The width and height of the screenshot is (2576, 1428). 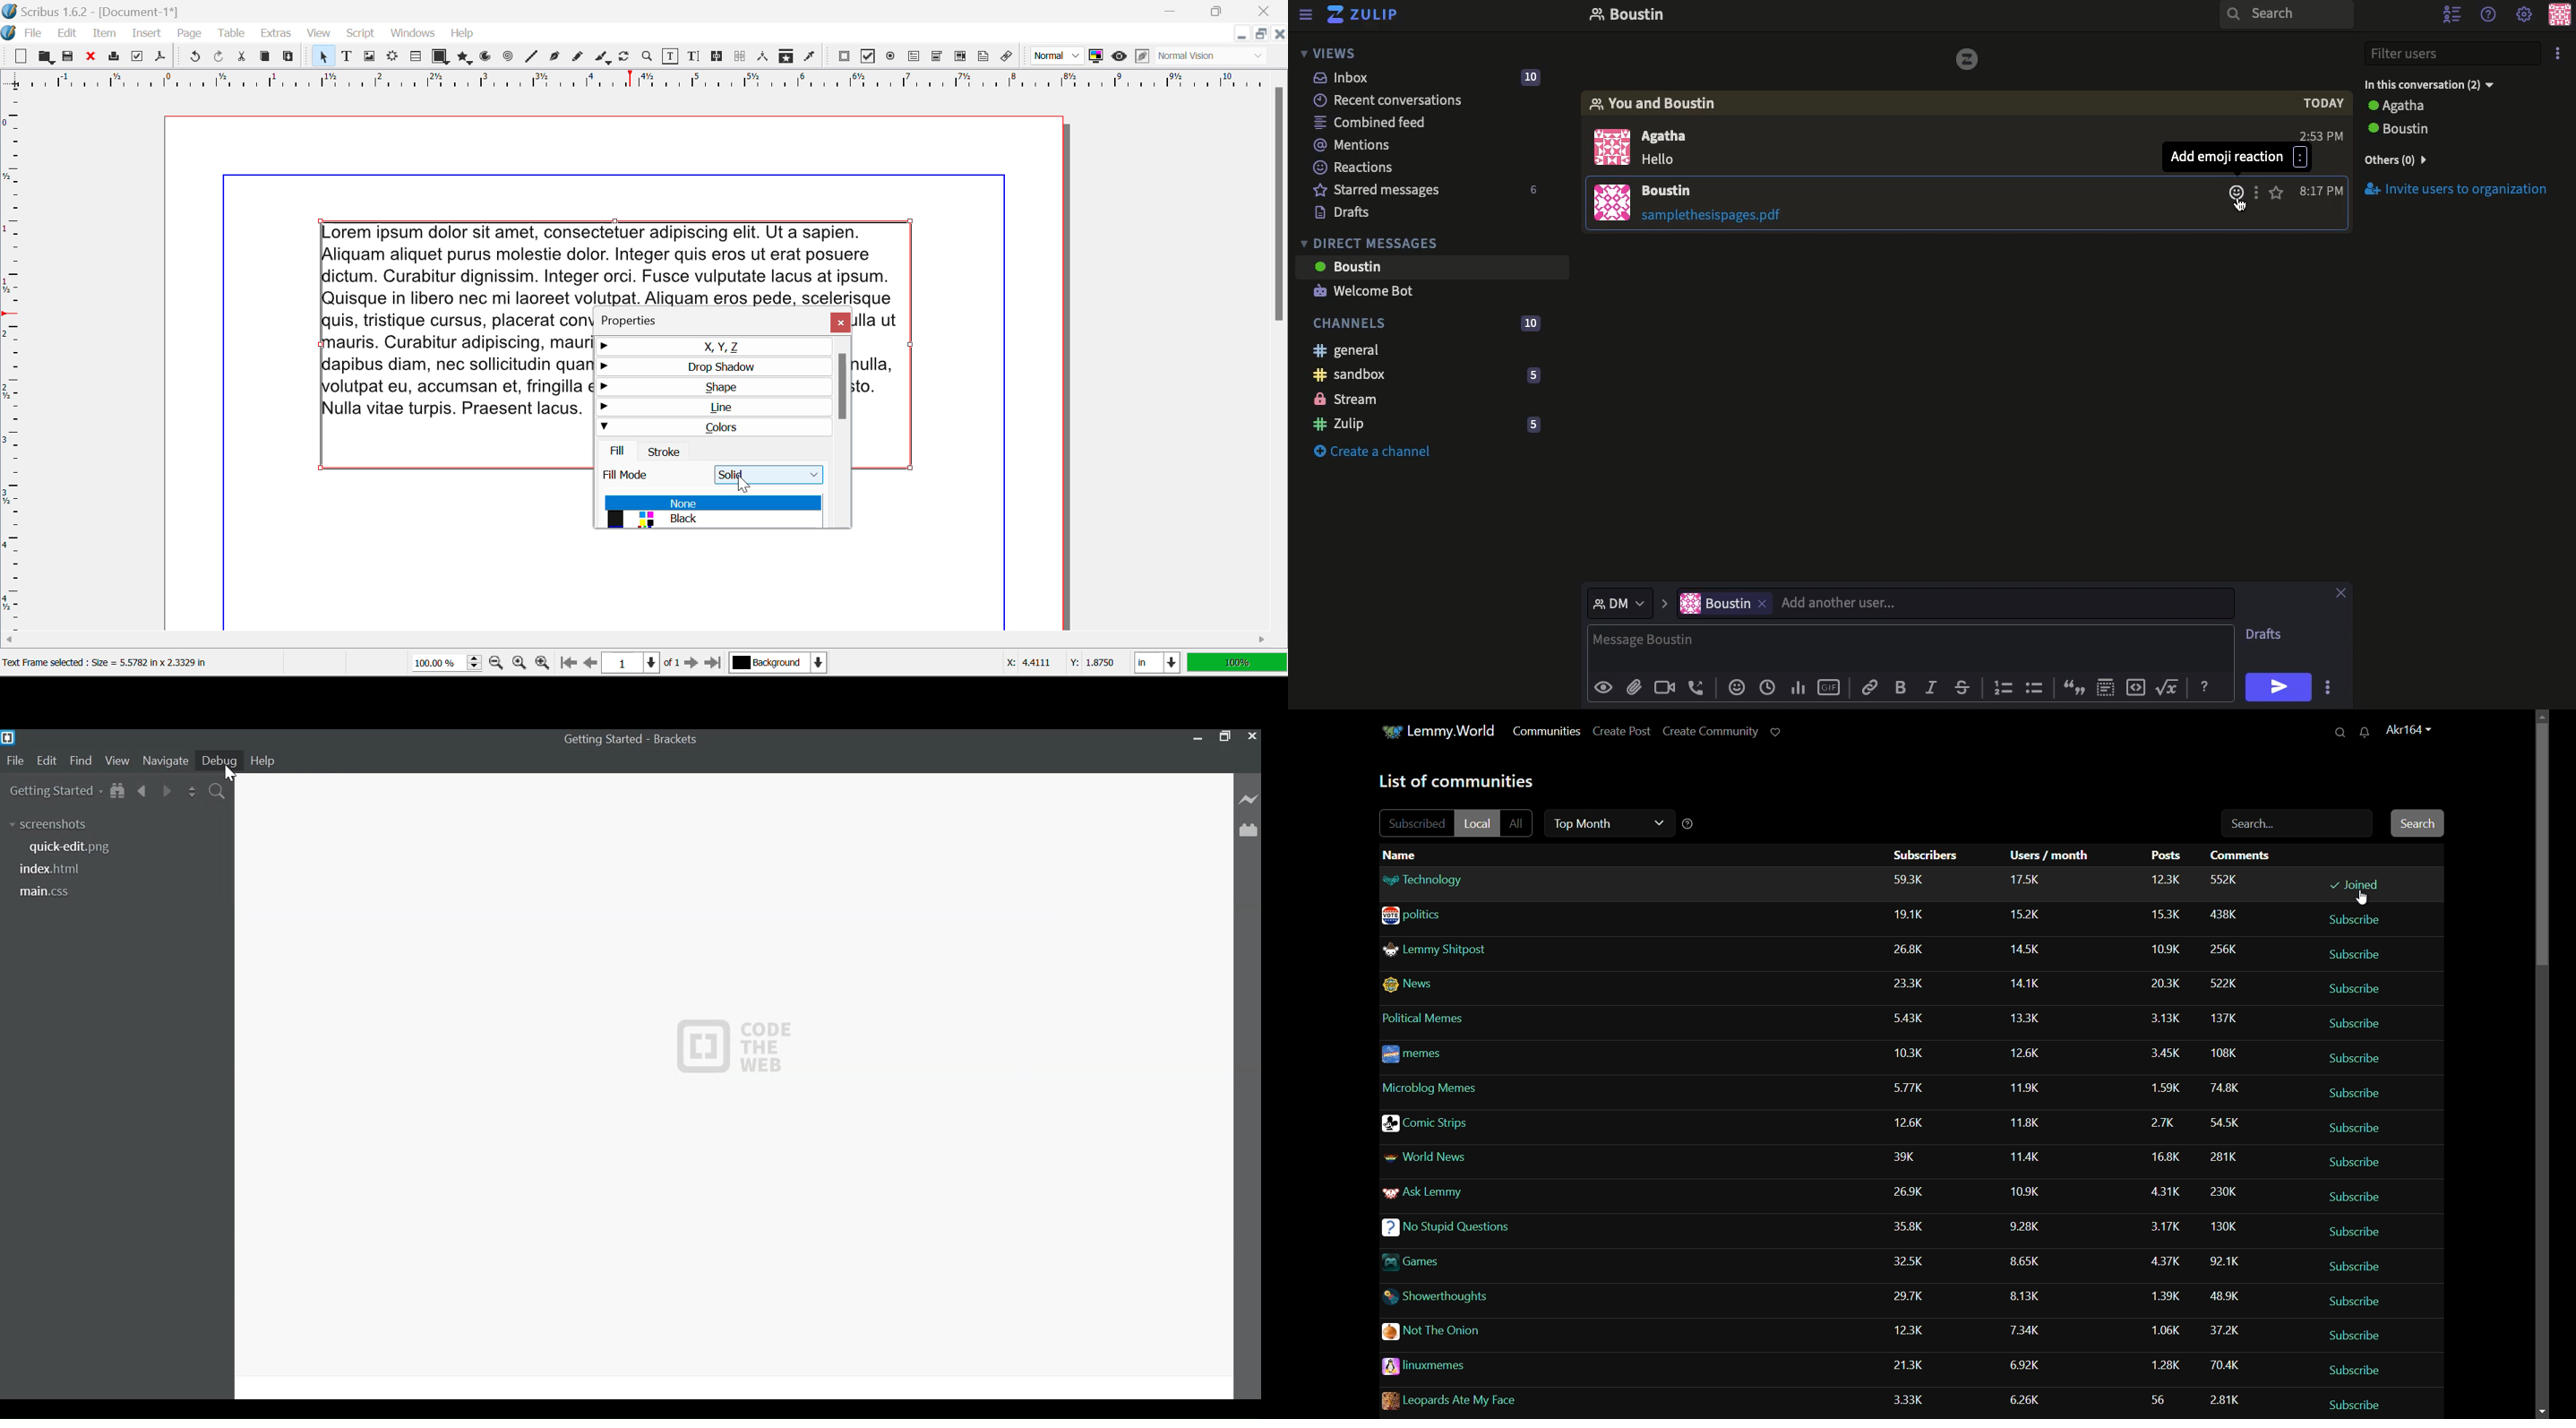 I want to click on Debug, so click(x=218, y=761).